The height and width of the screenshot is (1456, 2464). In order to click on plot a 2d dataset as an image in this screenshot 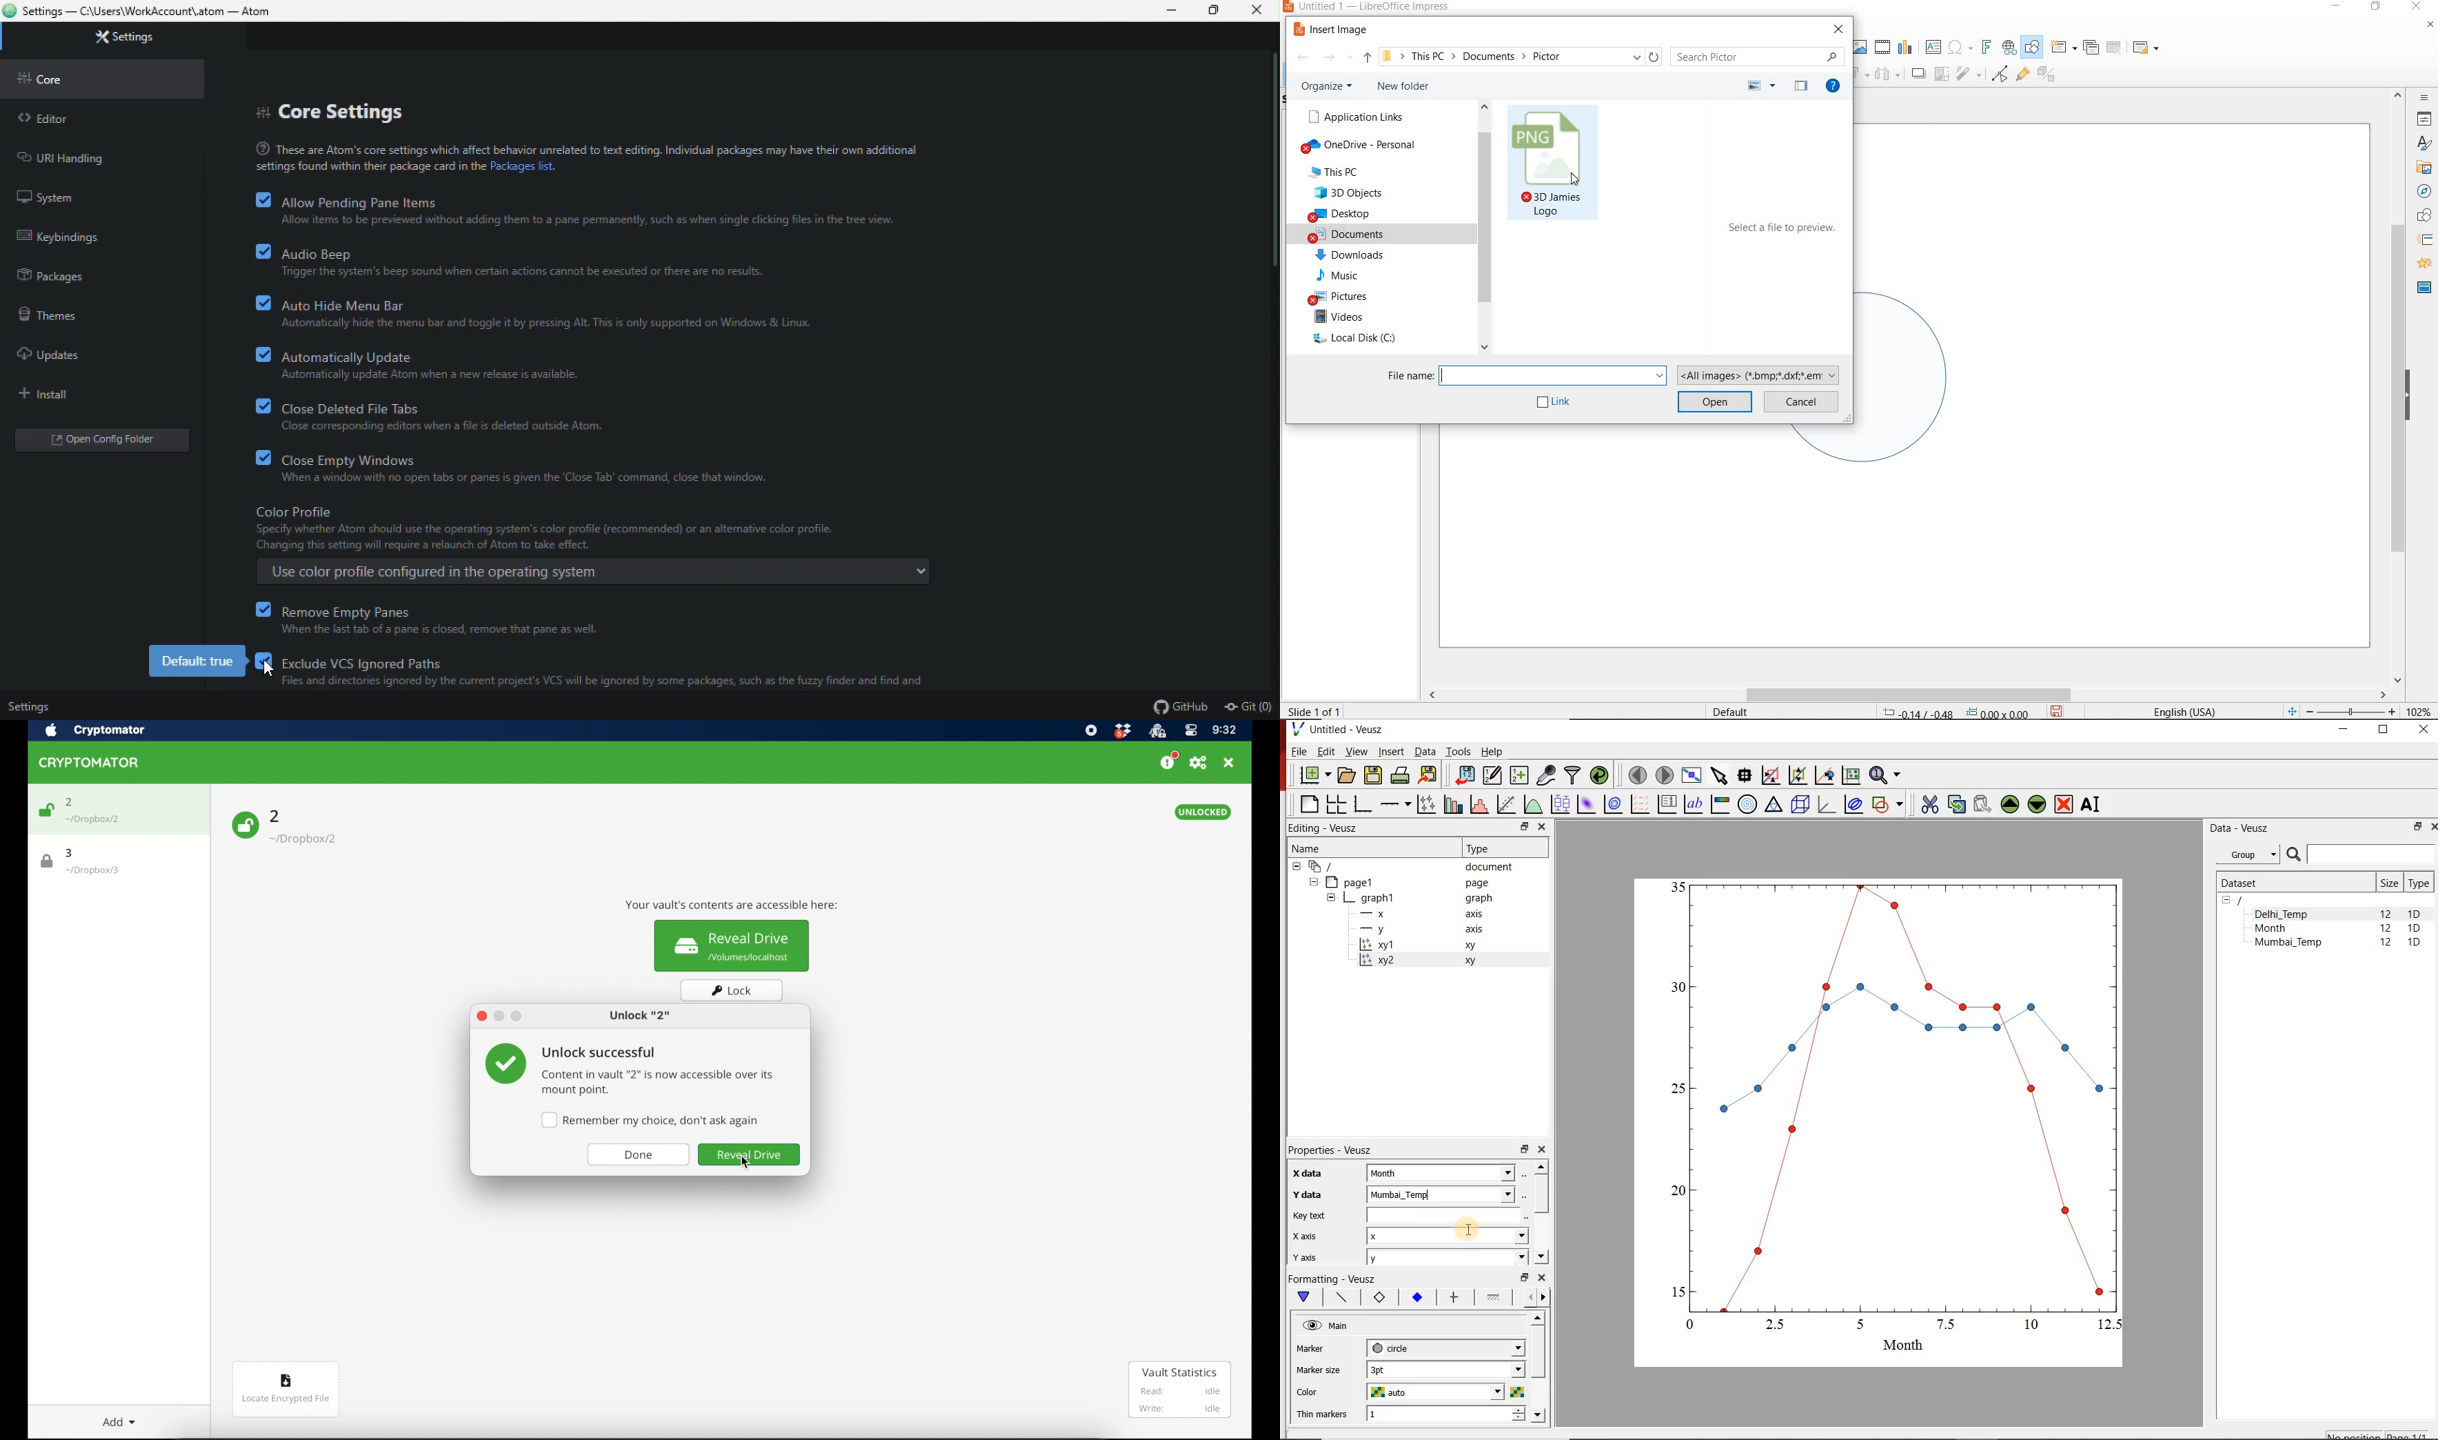, I will do `click(1588, 804)`.